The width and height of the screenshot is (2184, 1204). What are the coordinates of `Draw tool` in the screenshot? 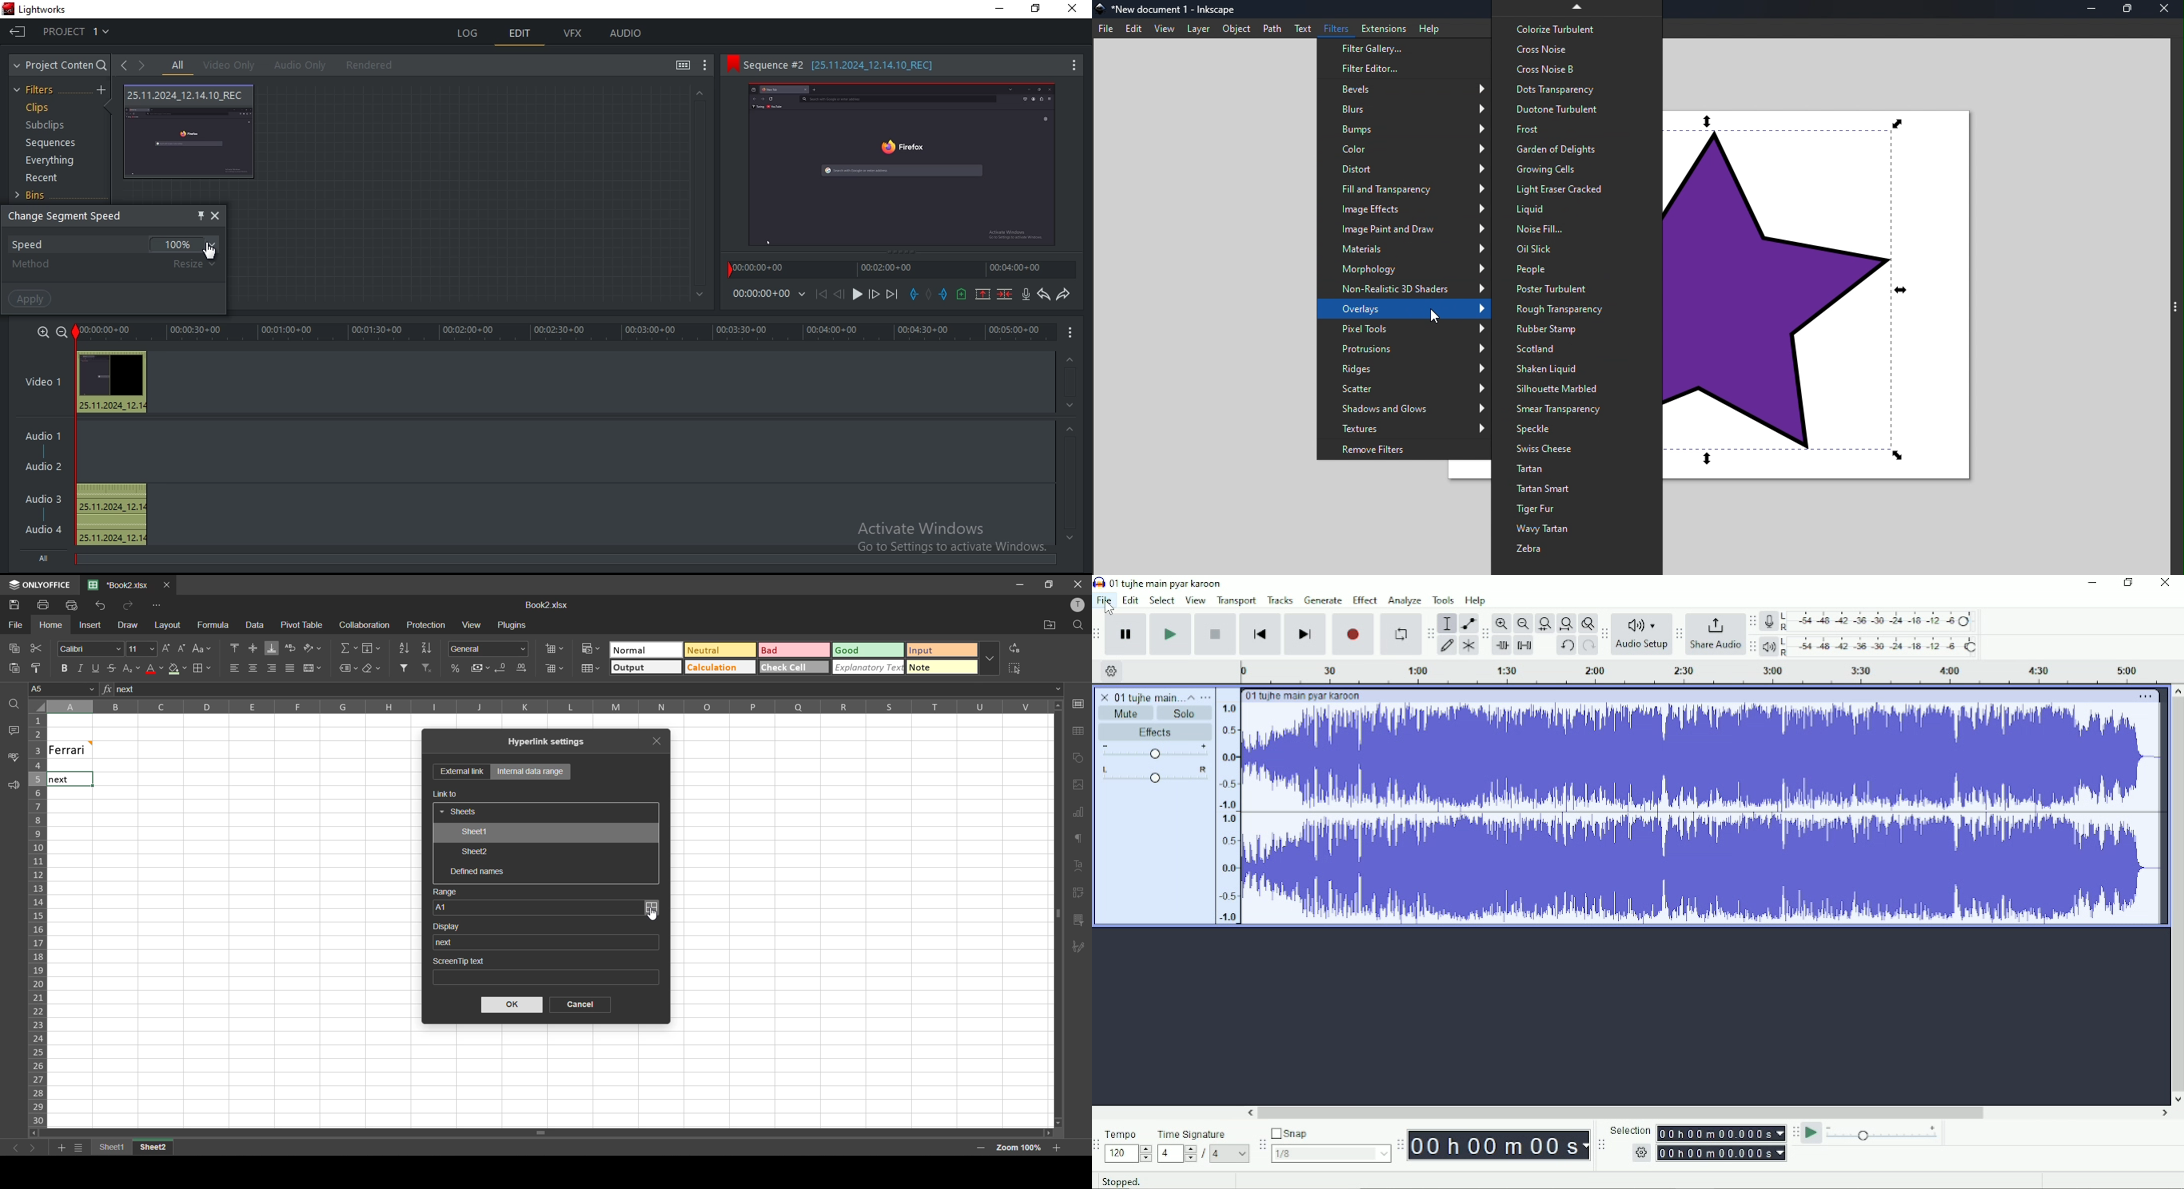 It's located at (1449, 646).